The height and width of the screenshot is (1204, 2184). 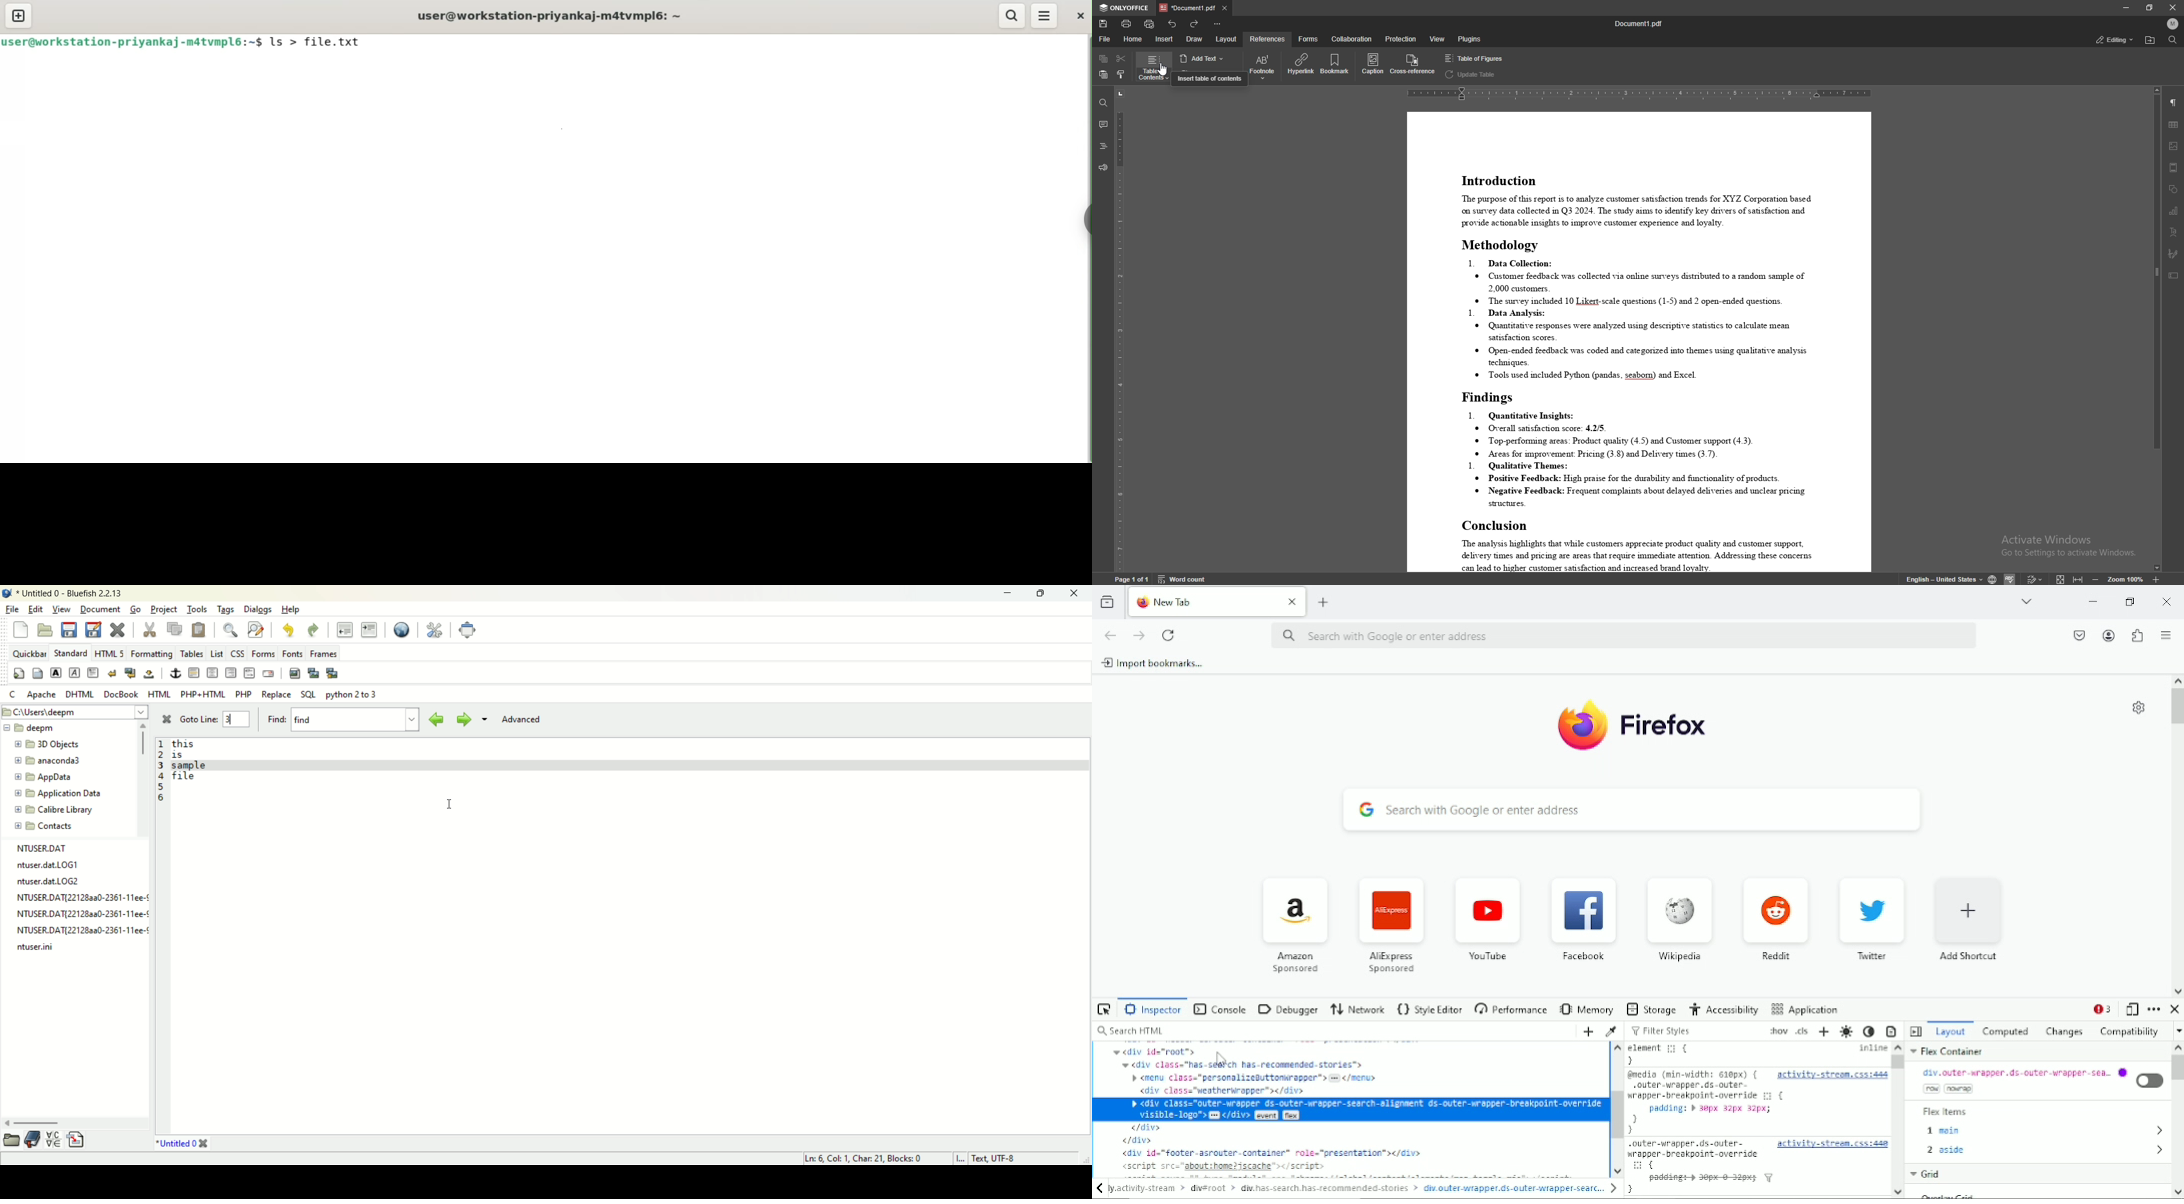 What do you see at coordinates (1133, 580) in the screenshot?
I see `Page 1 0f 1` at bounding box center [1133, 580].